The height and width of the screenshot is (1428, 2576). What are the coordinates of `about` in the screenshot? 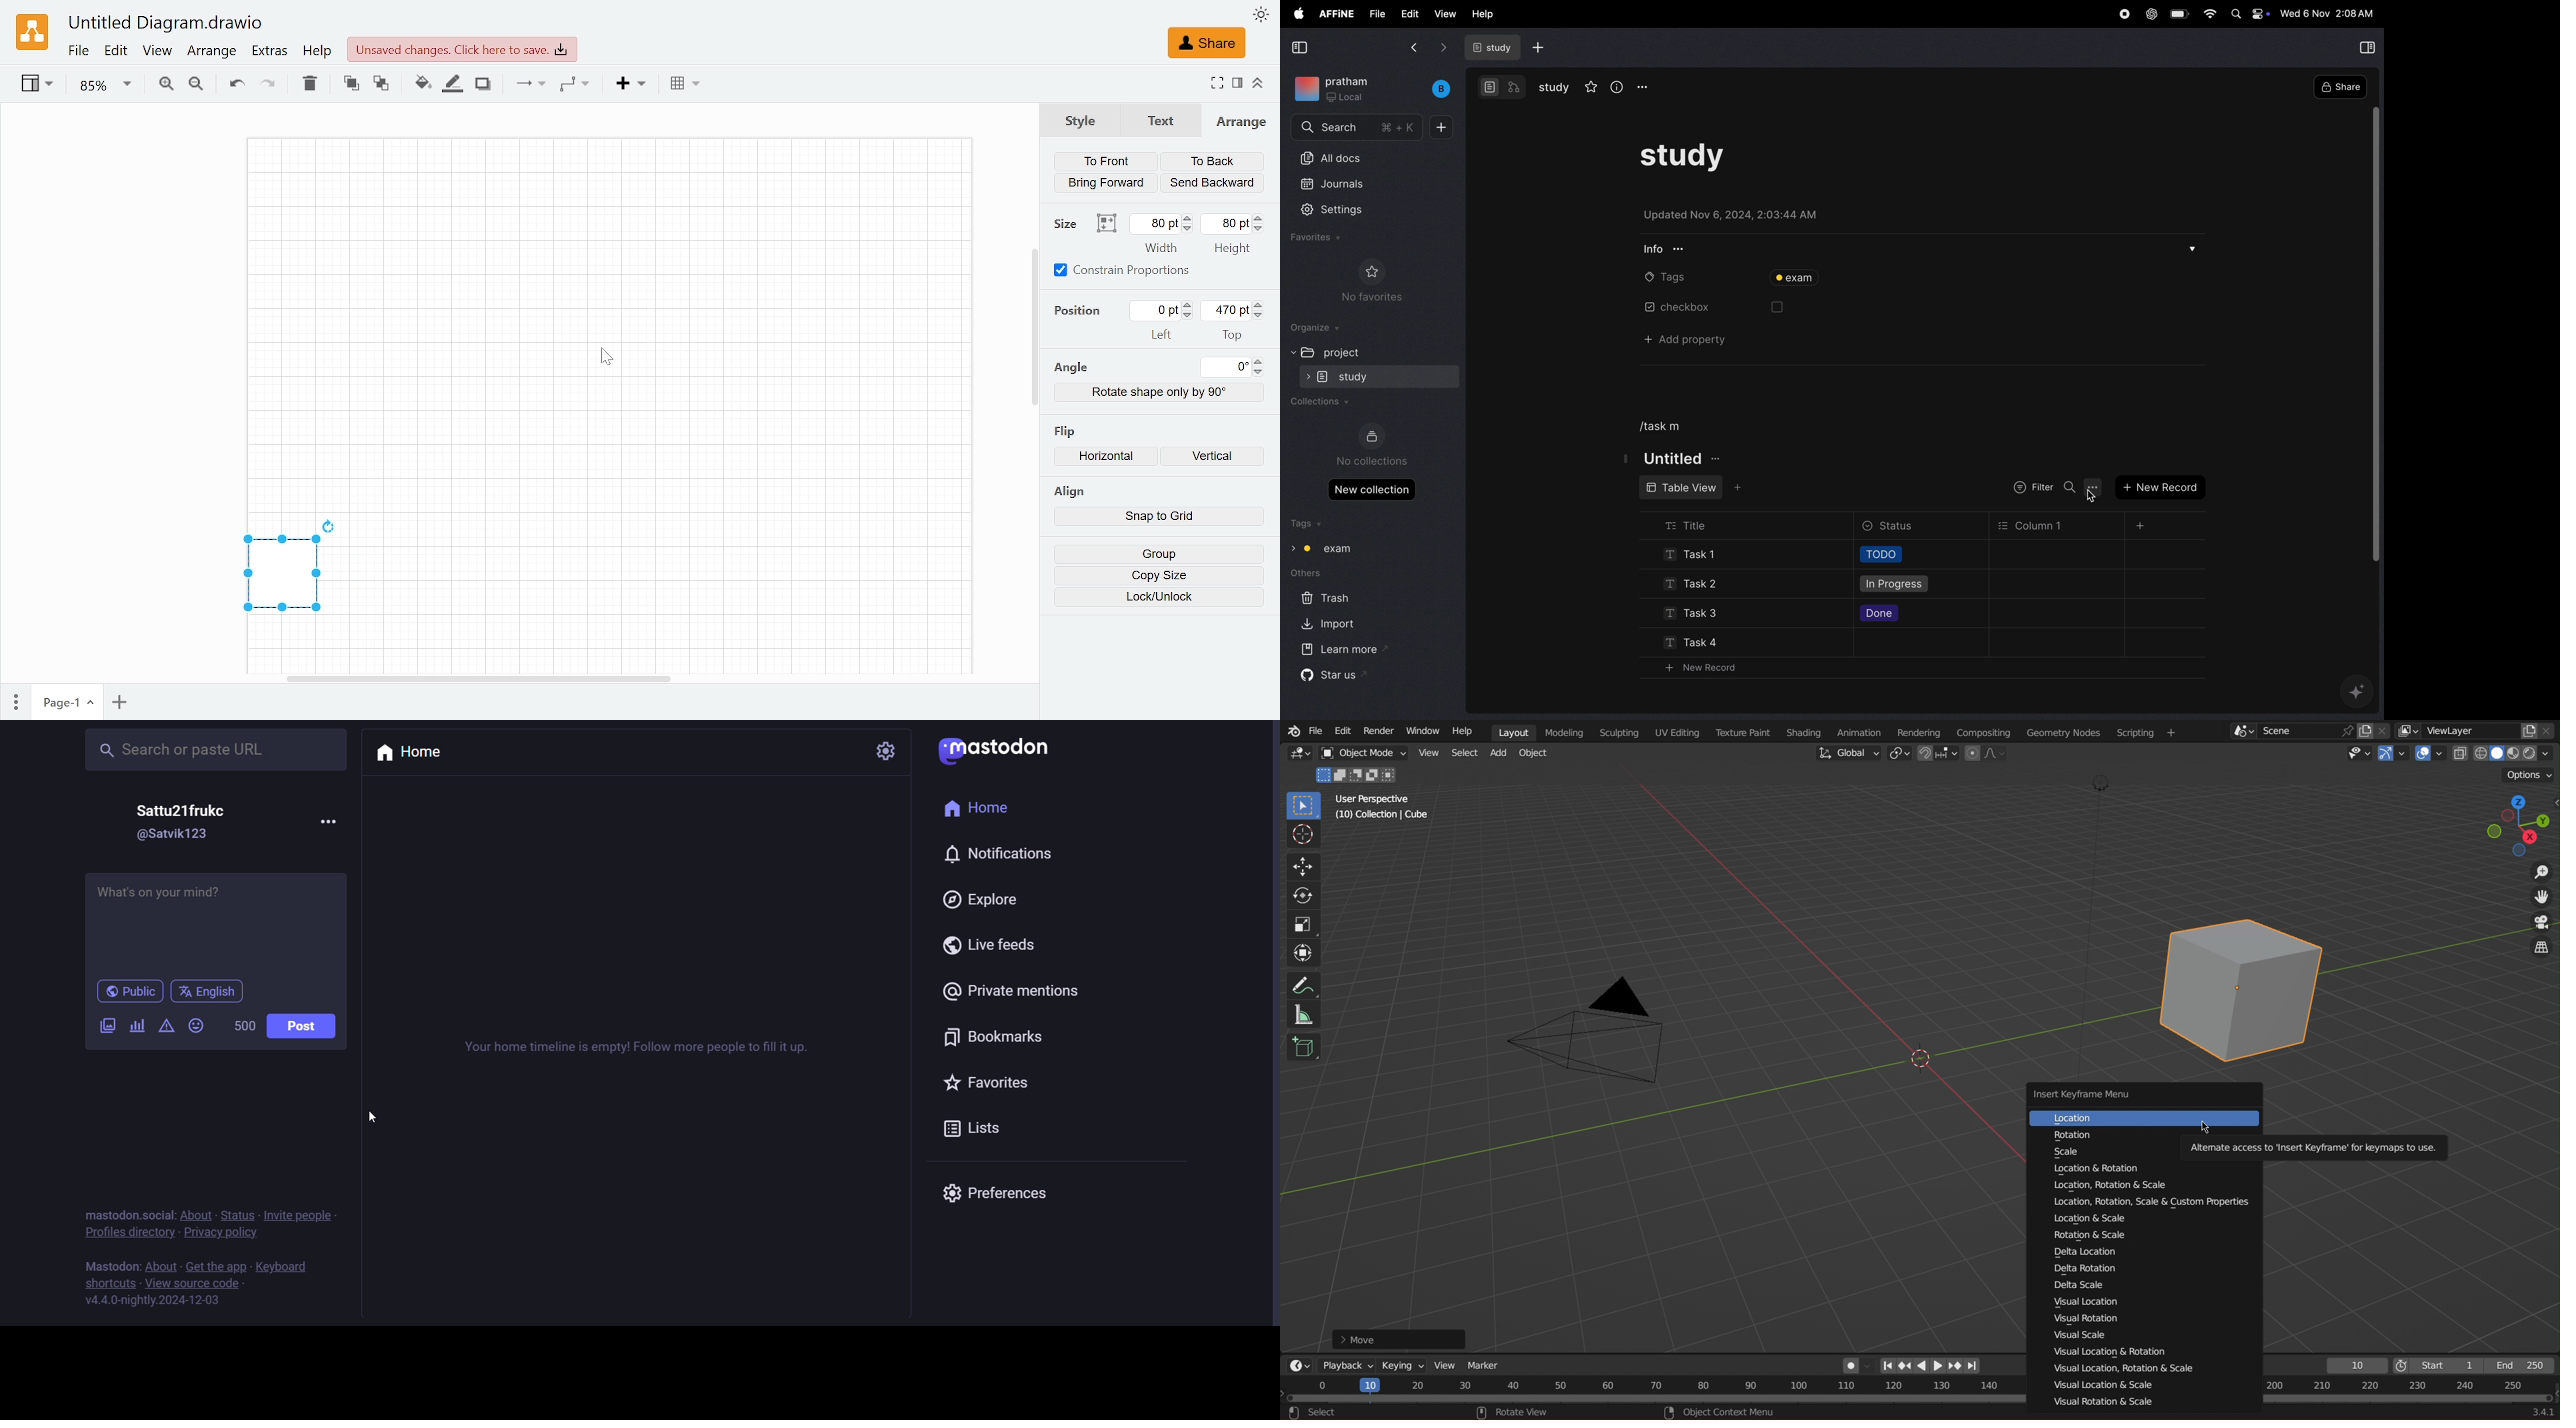 It's located at (158, 1267).